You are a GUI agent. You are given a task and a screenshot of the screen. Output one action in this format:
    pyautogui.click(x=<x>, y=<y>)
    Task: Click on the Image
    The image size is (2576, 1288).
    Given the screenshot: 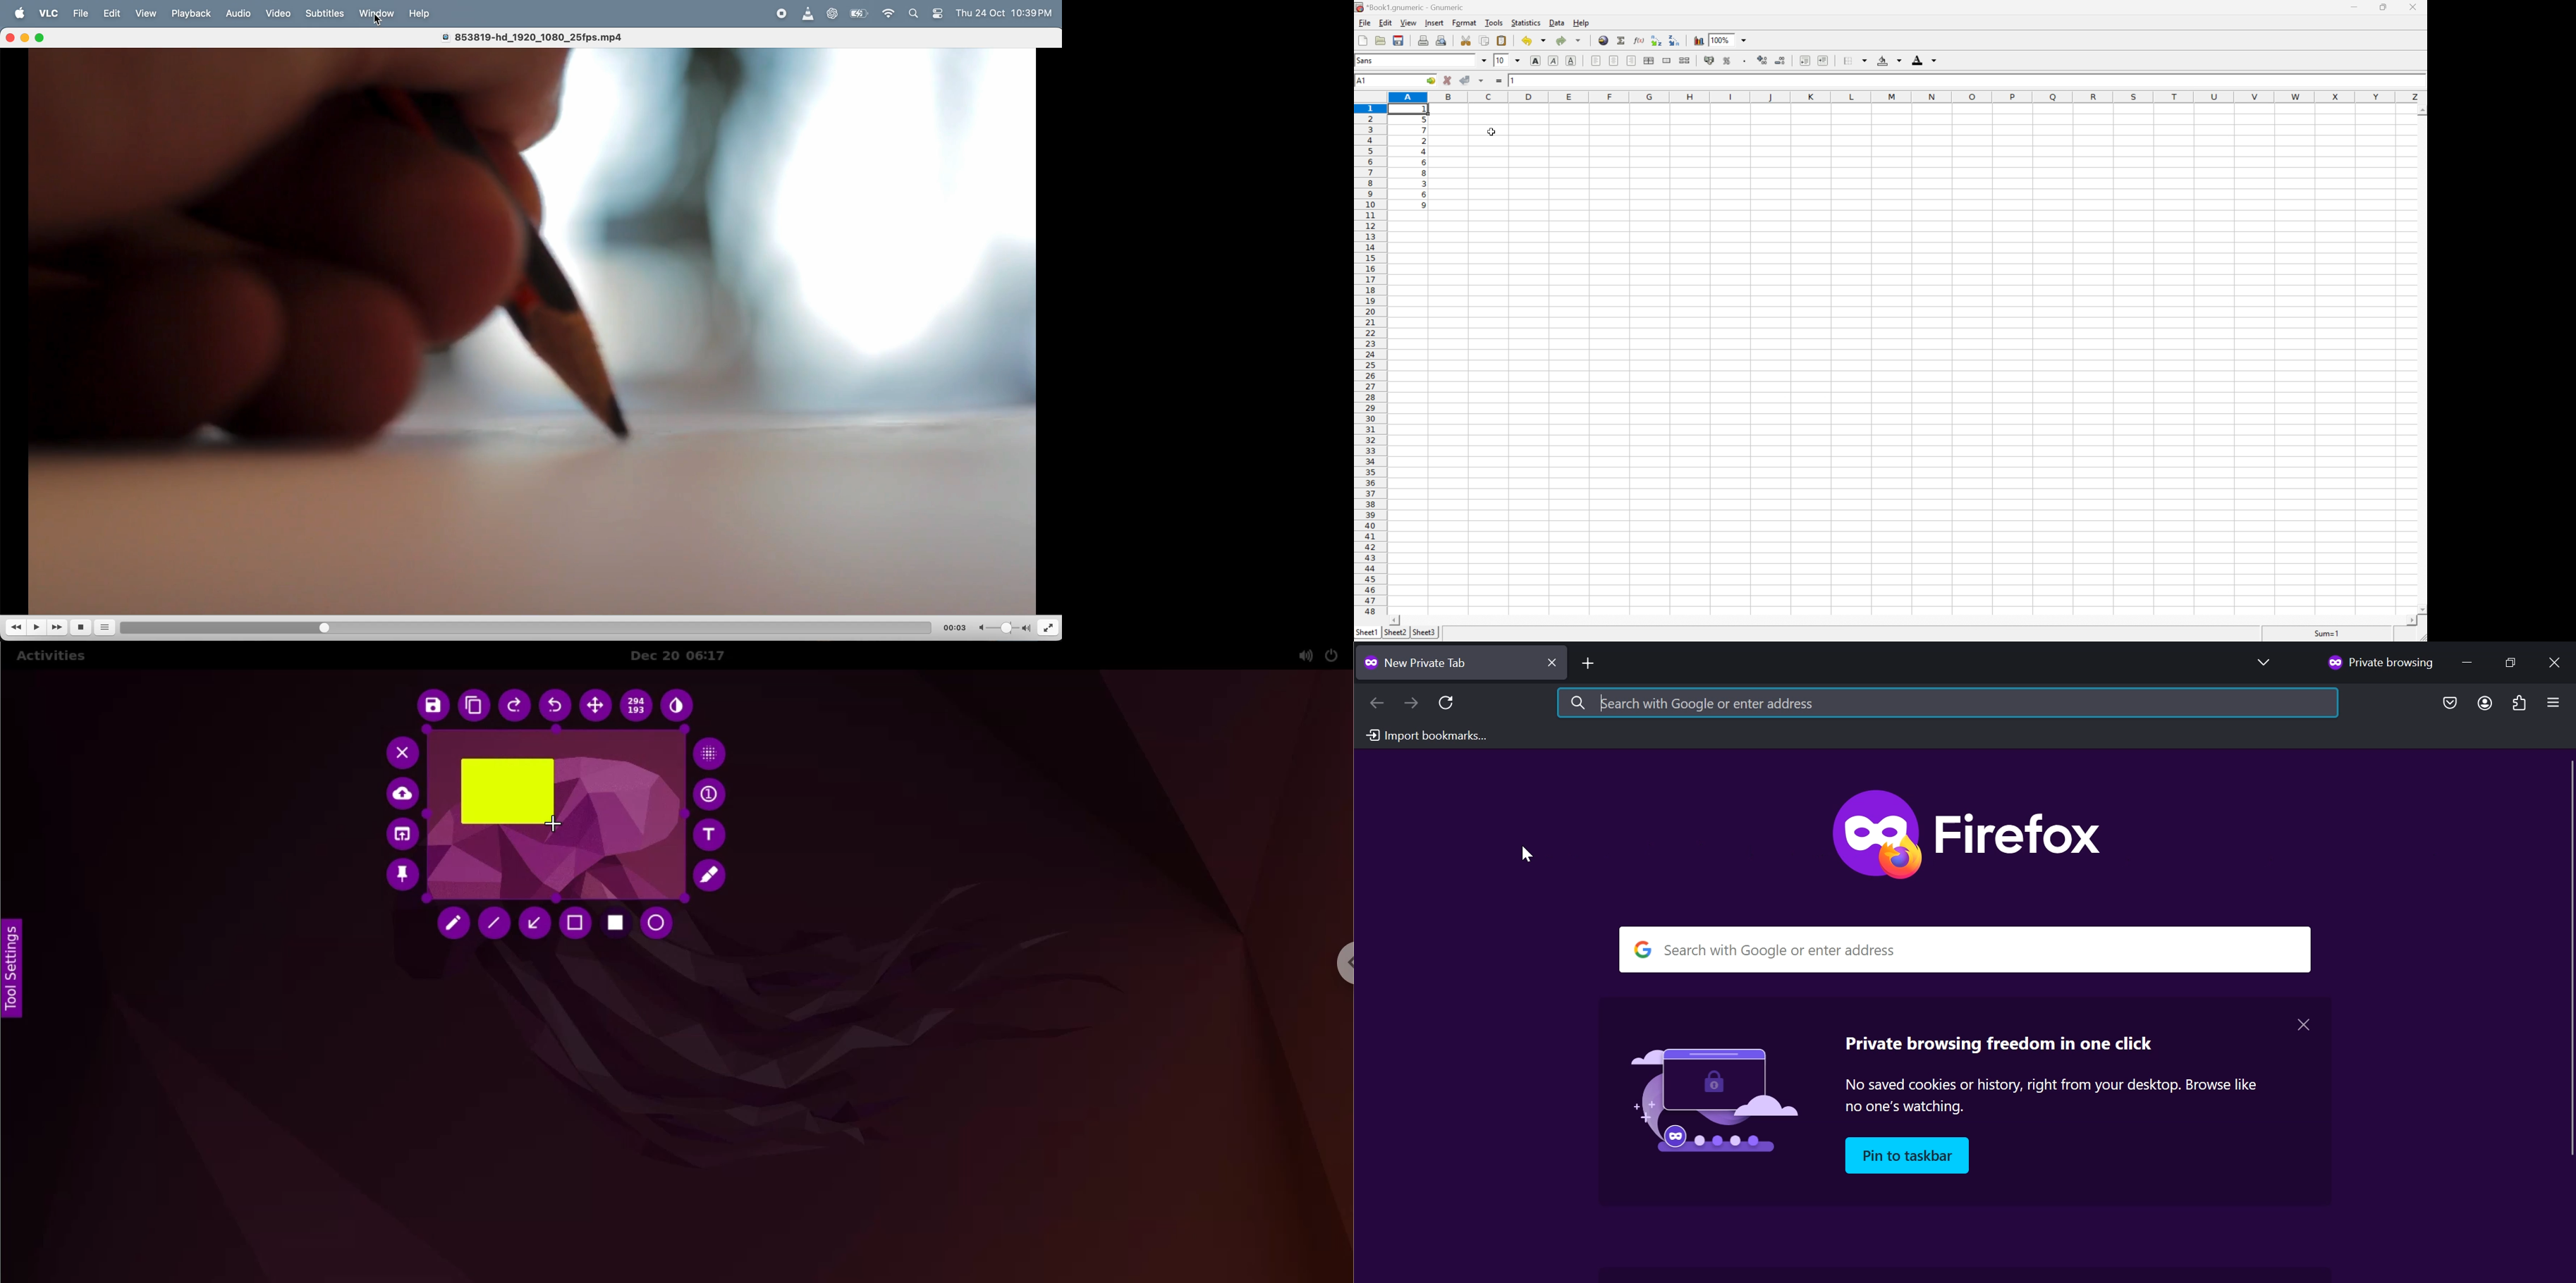 What is the action you would take?
    pyautogui.click(x=1711, y=1100)
    